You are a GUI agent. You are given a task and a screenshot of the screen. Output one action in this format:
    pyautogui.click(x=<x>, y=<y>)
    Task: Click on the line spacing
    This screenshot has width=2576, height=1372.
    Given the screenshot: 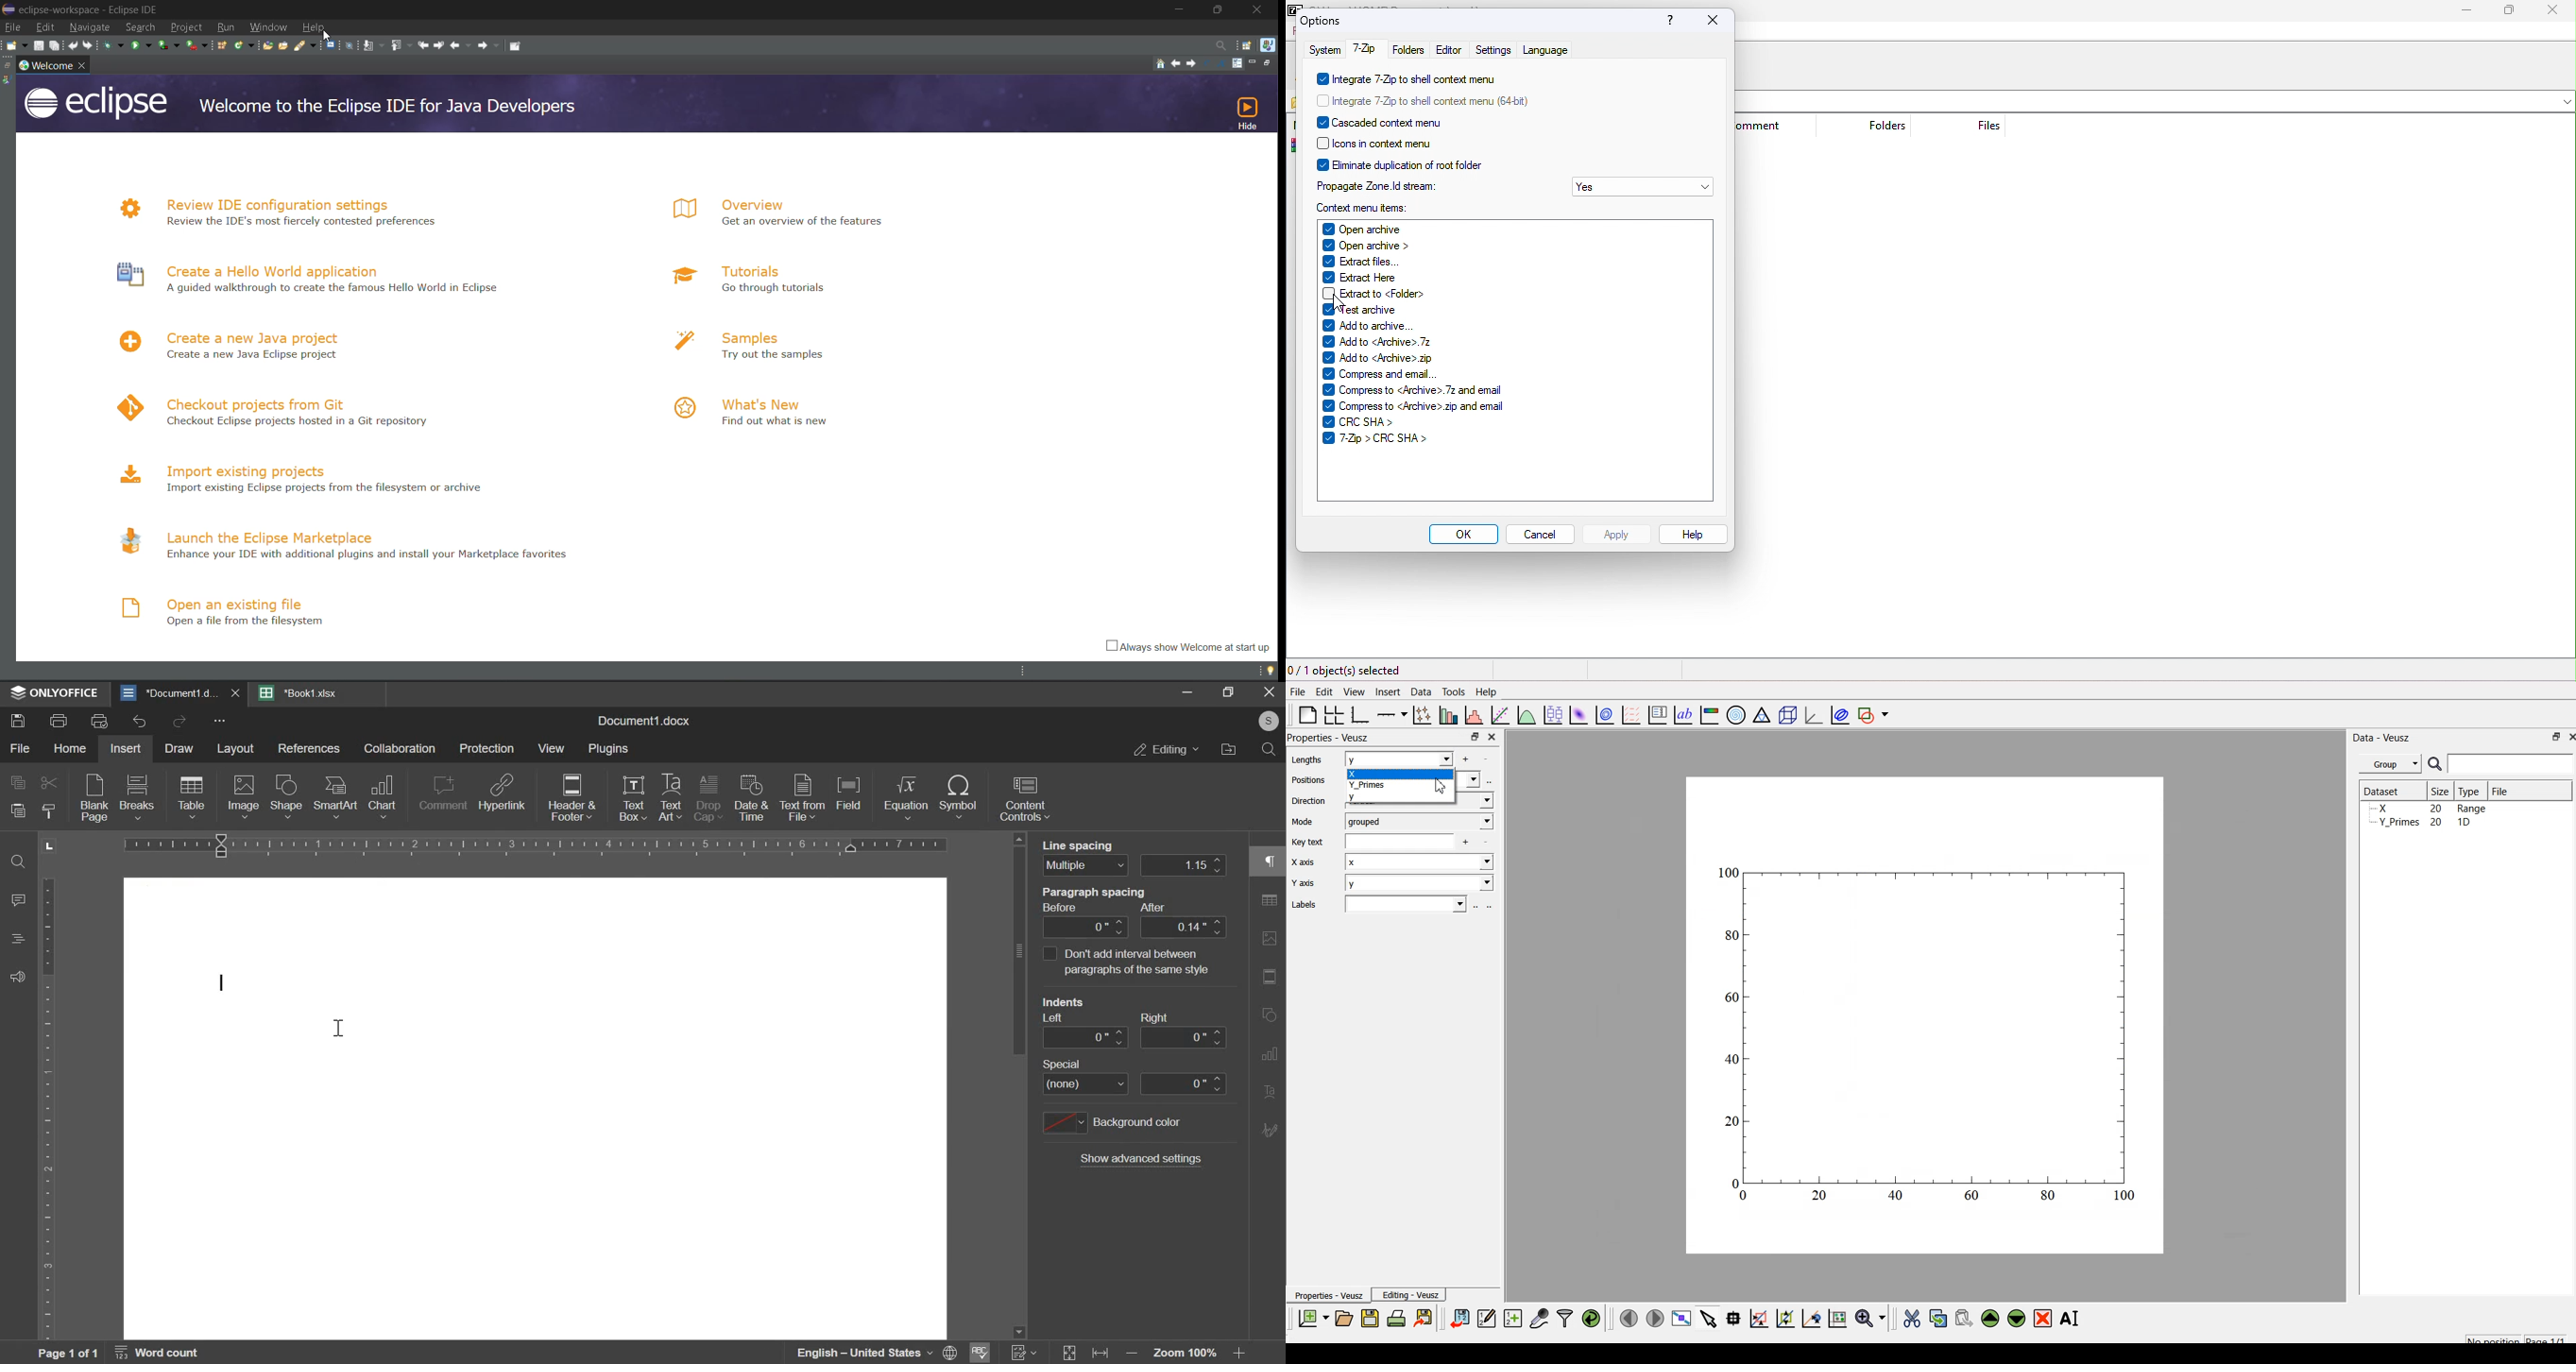 What is the action you would take?
    pyautogui.click(x=1085, y=865)
    